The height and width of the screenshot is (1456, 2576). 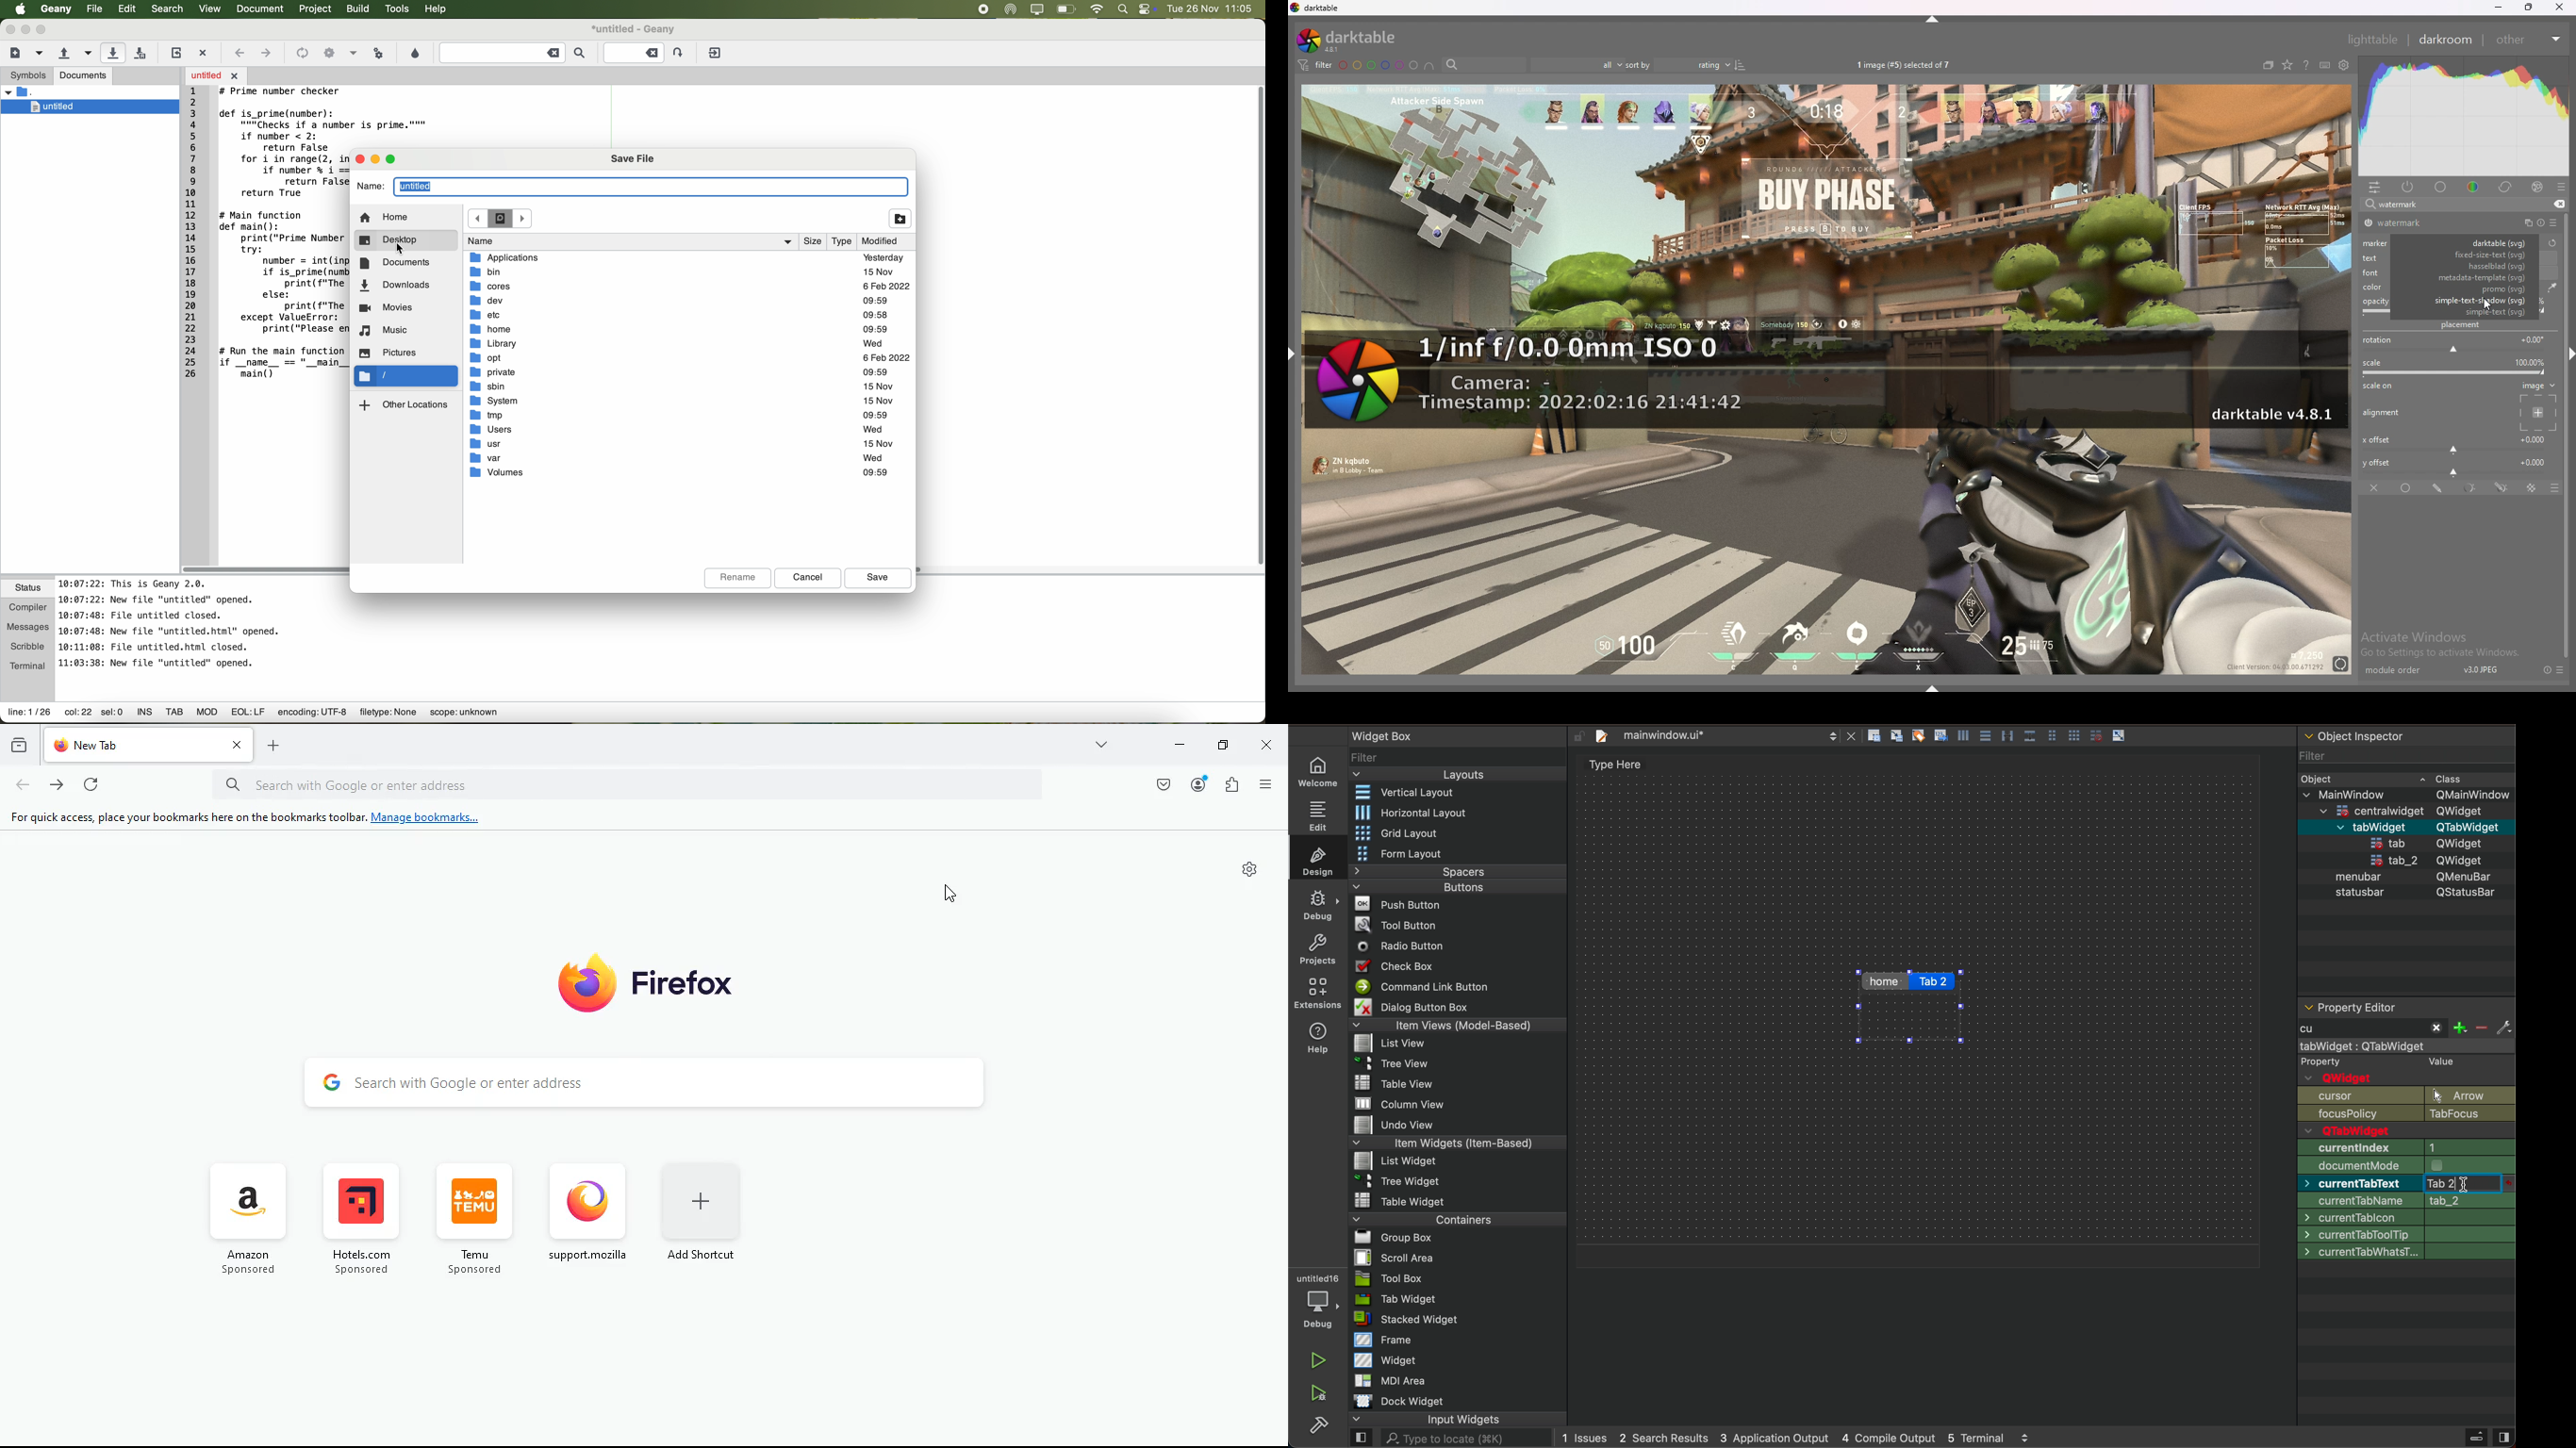 What do you see at coordinates (2469, 256) in the screenshot?
I see `fixed size text svg` at bounding box center [2469, 256].